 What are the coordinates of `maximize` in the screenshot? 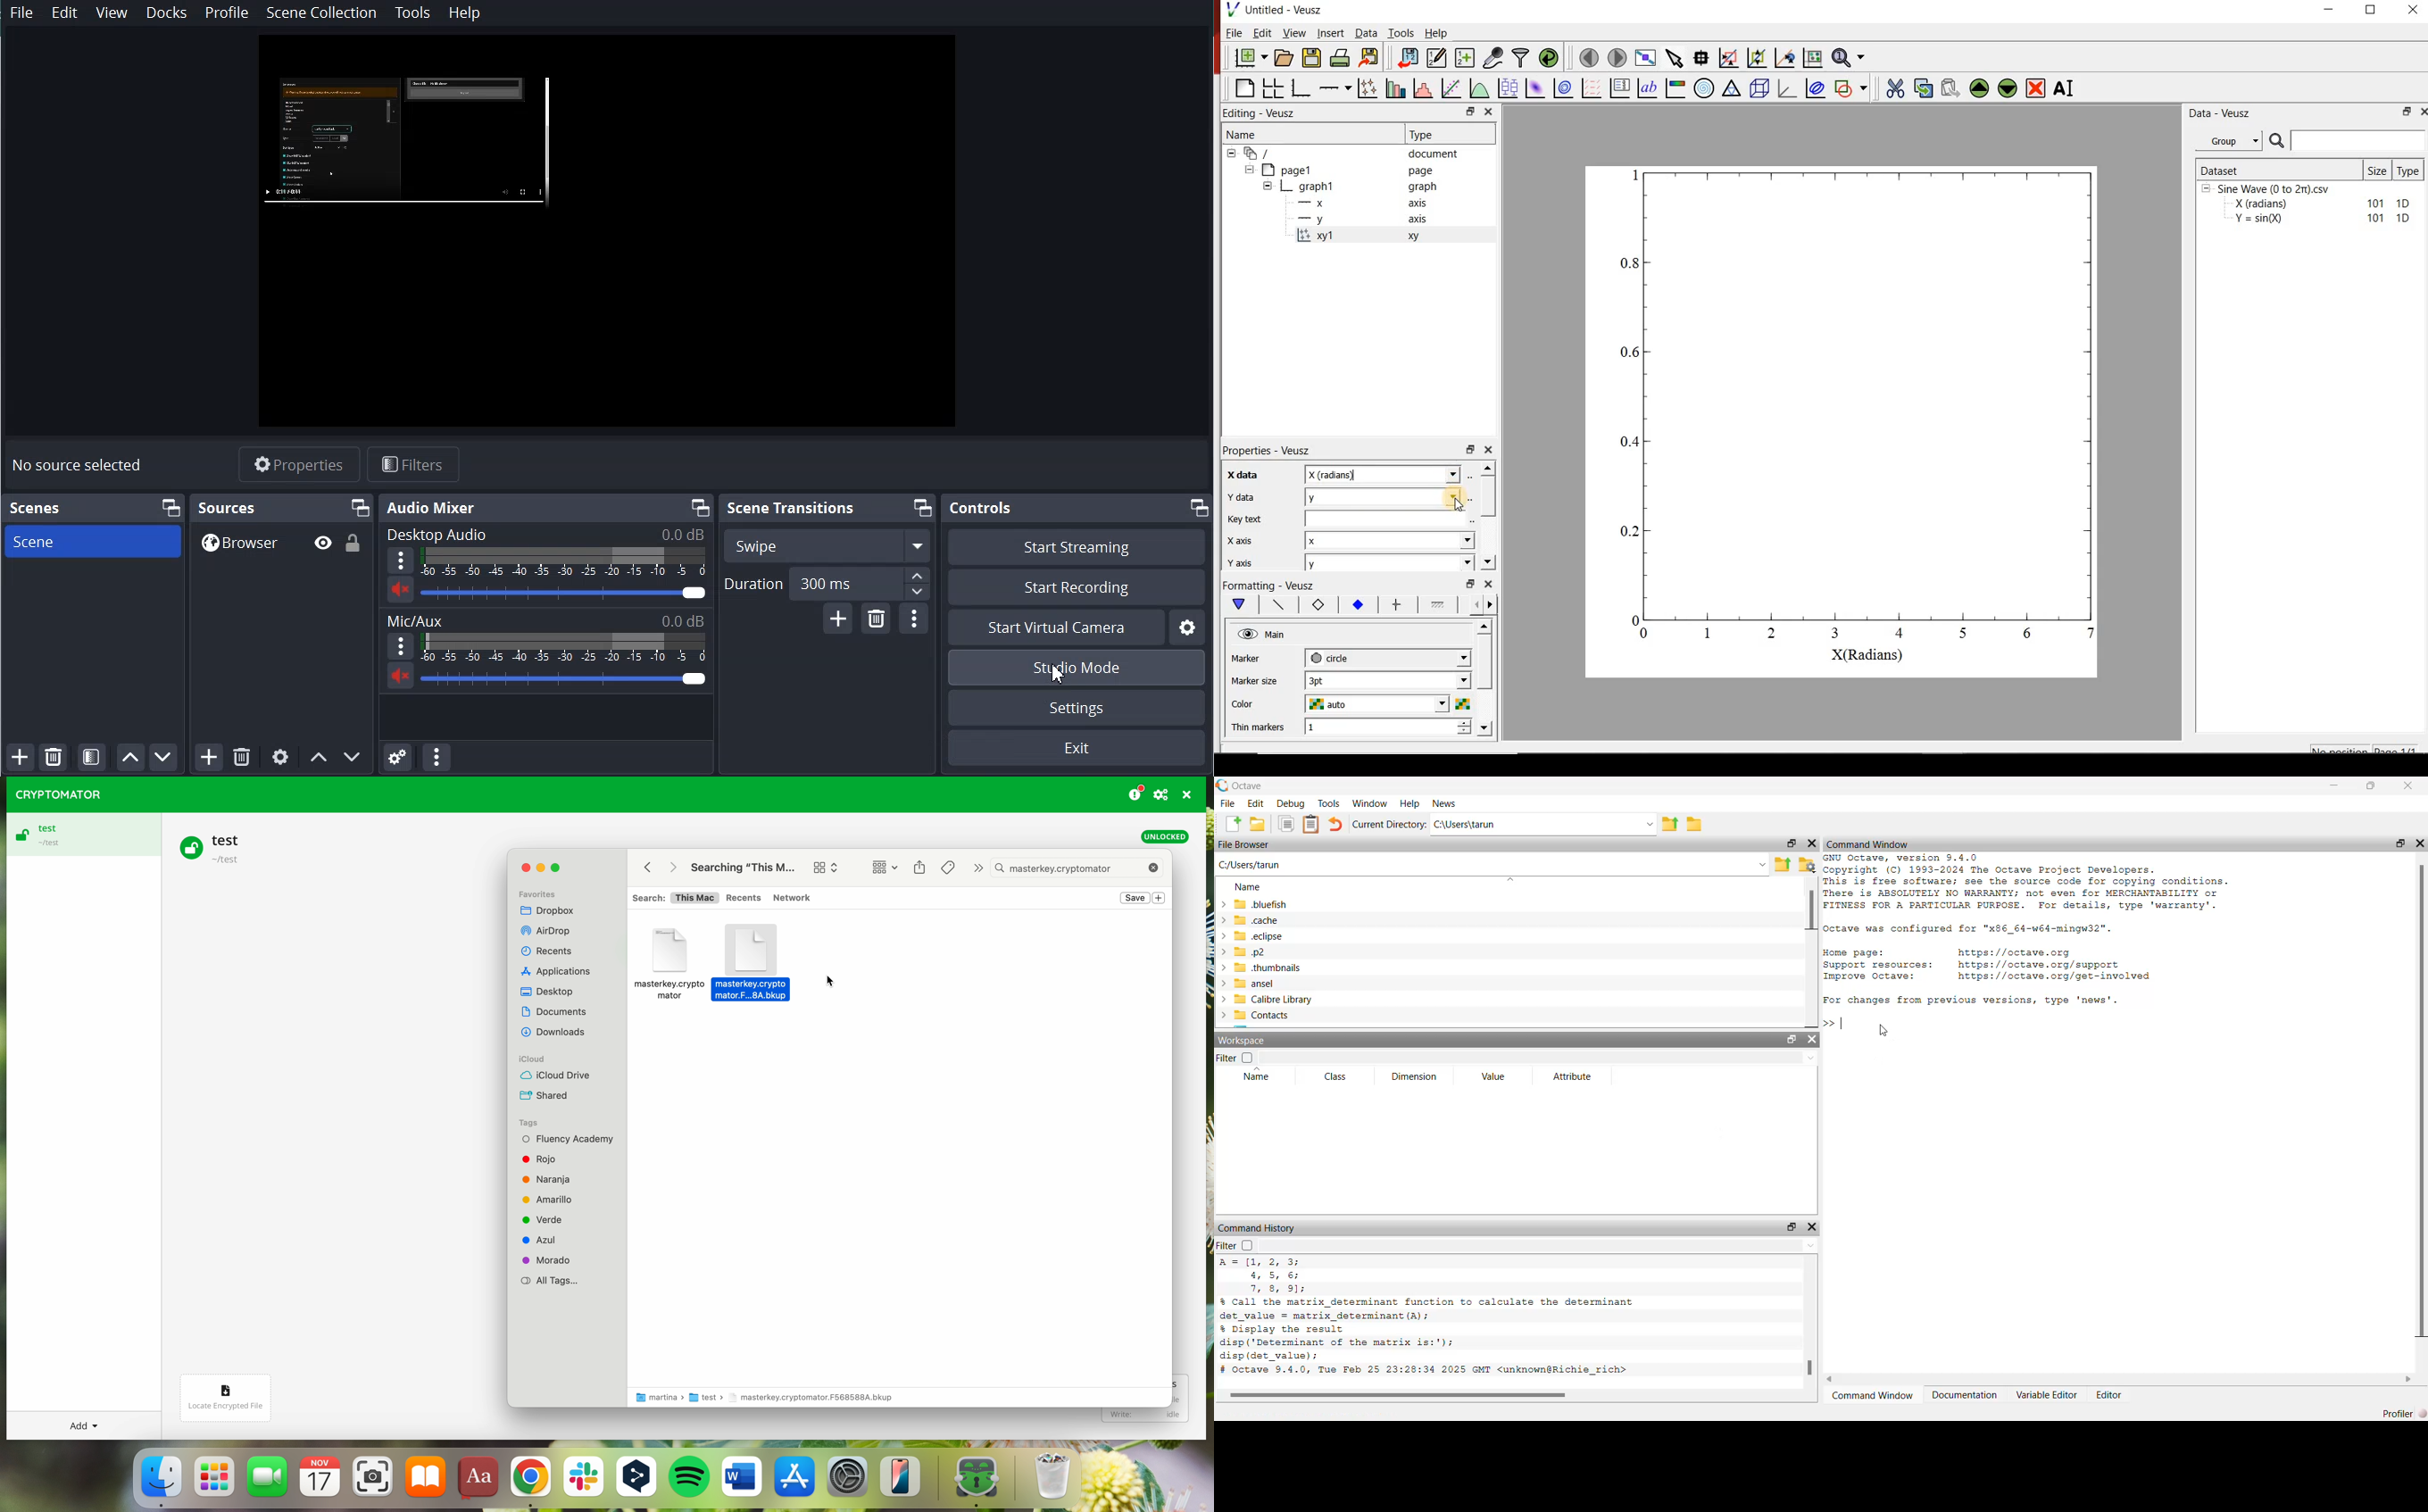 It's located at (2369, 786).